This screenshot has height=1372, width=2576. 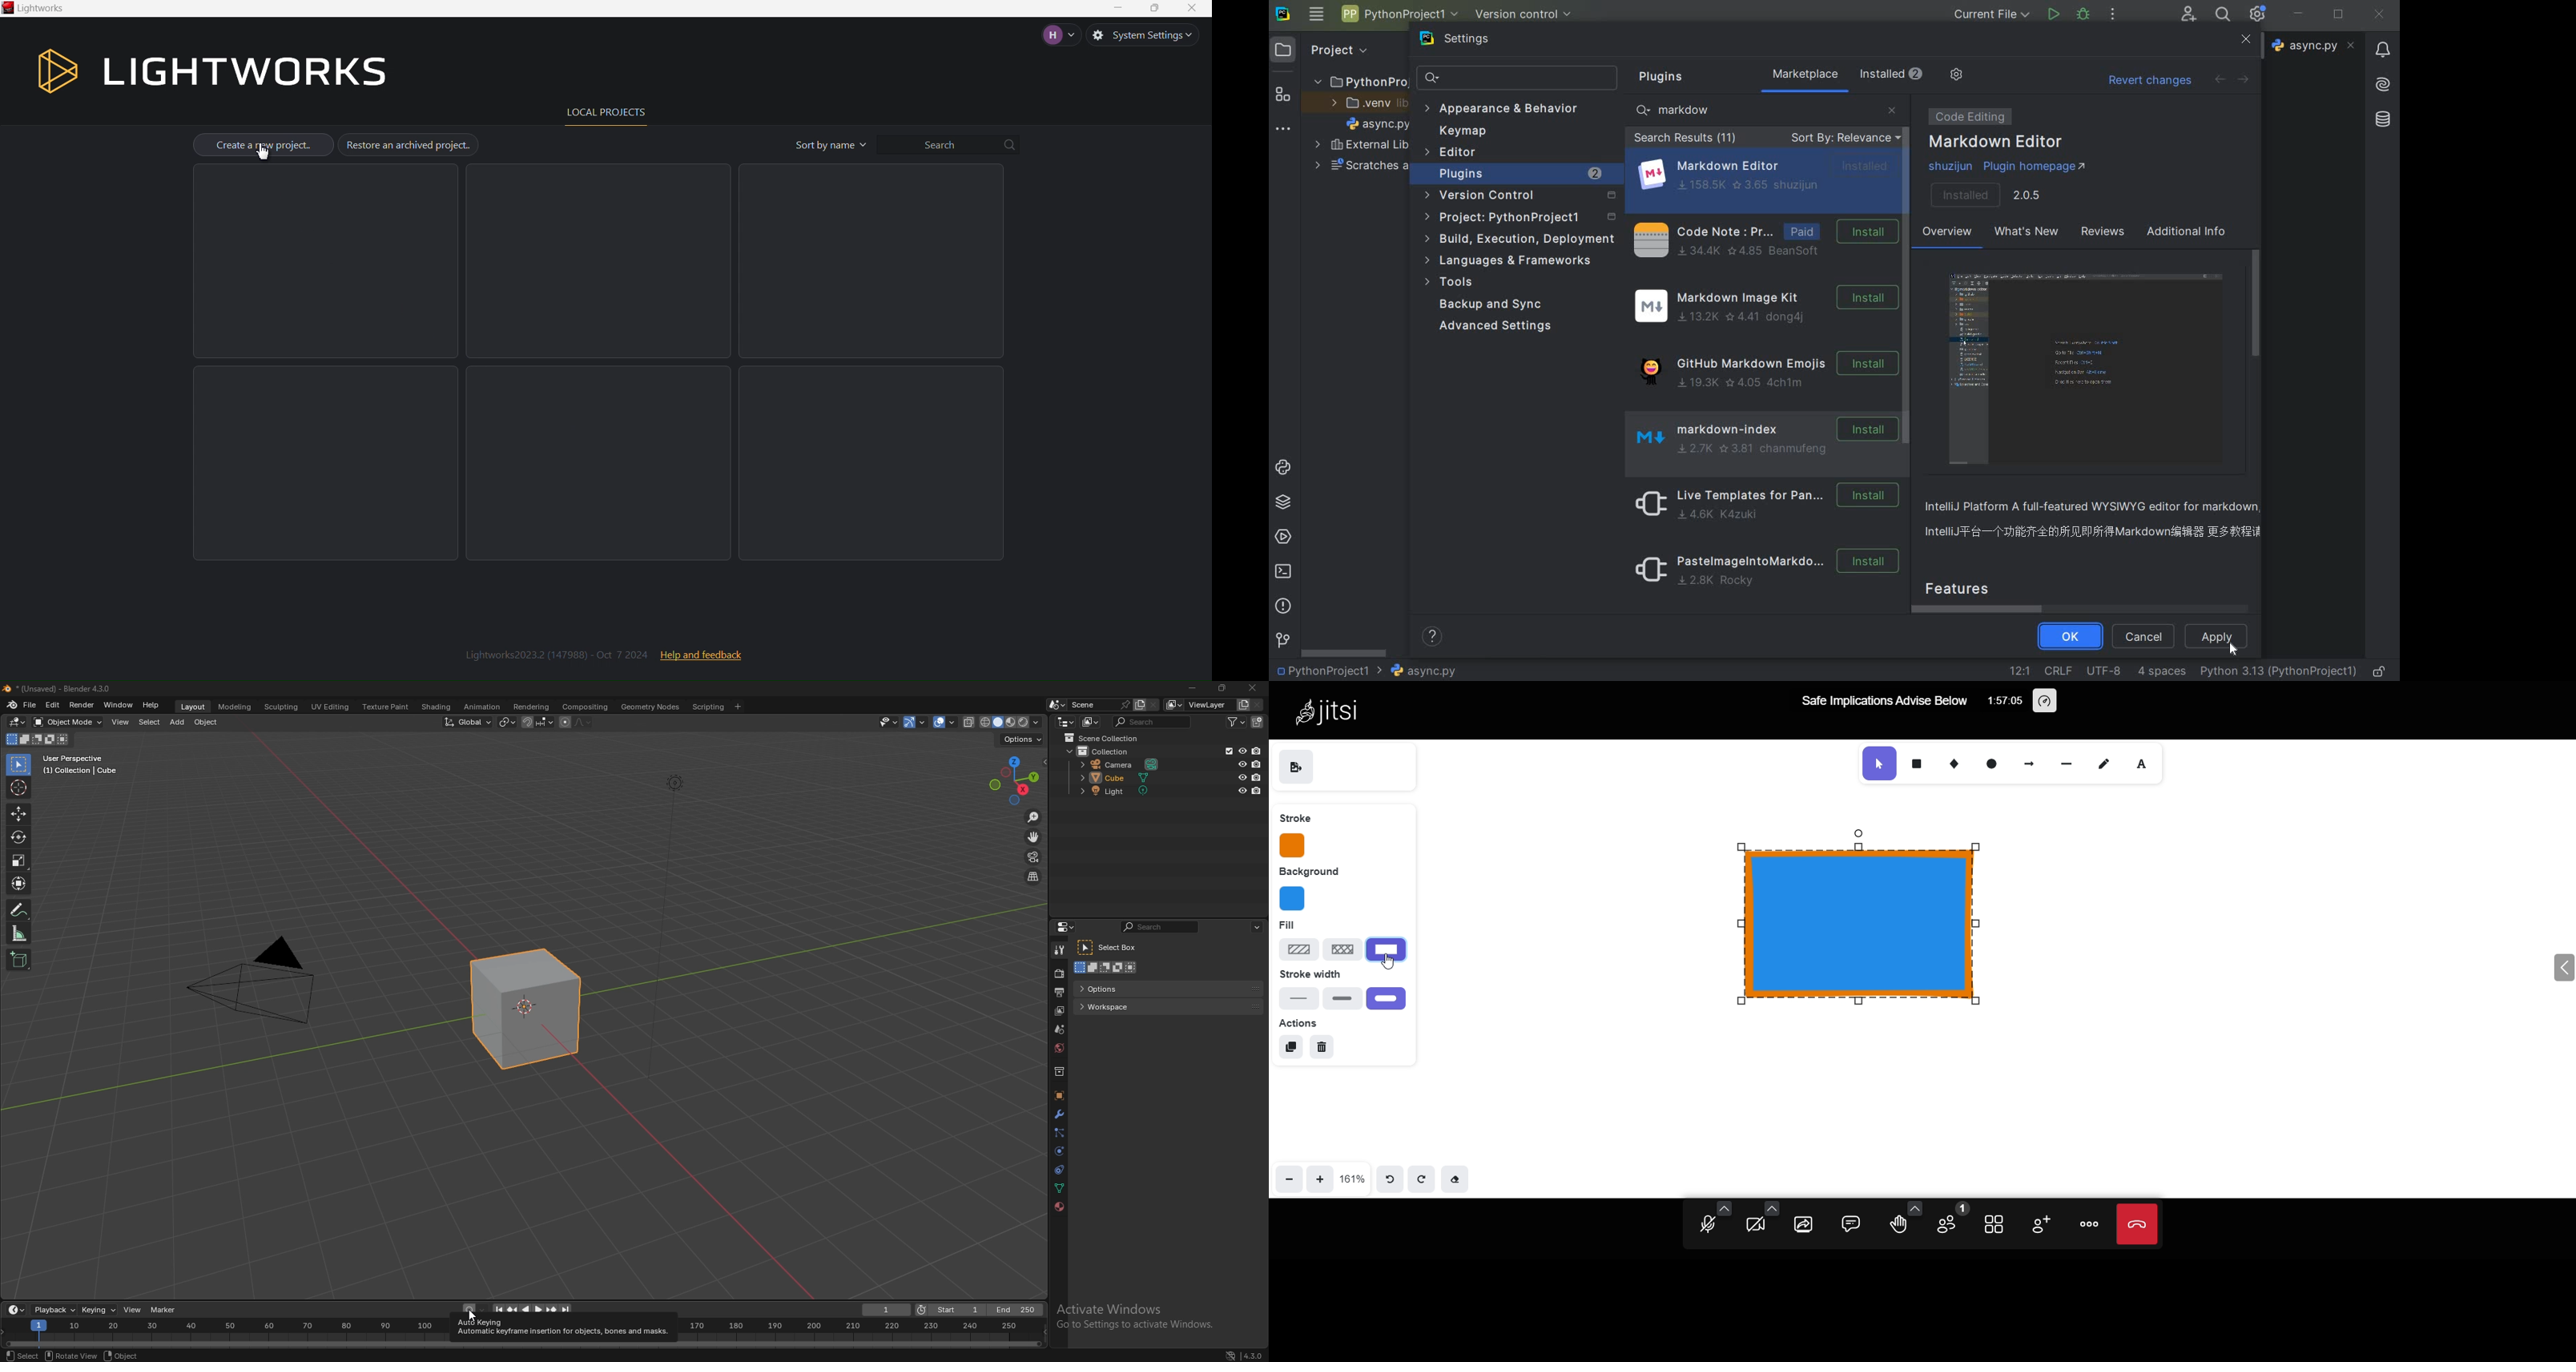 I want to click on Project name, so click(x=1330, y=670).